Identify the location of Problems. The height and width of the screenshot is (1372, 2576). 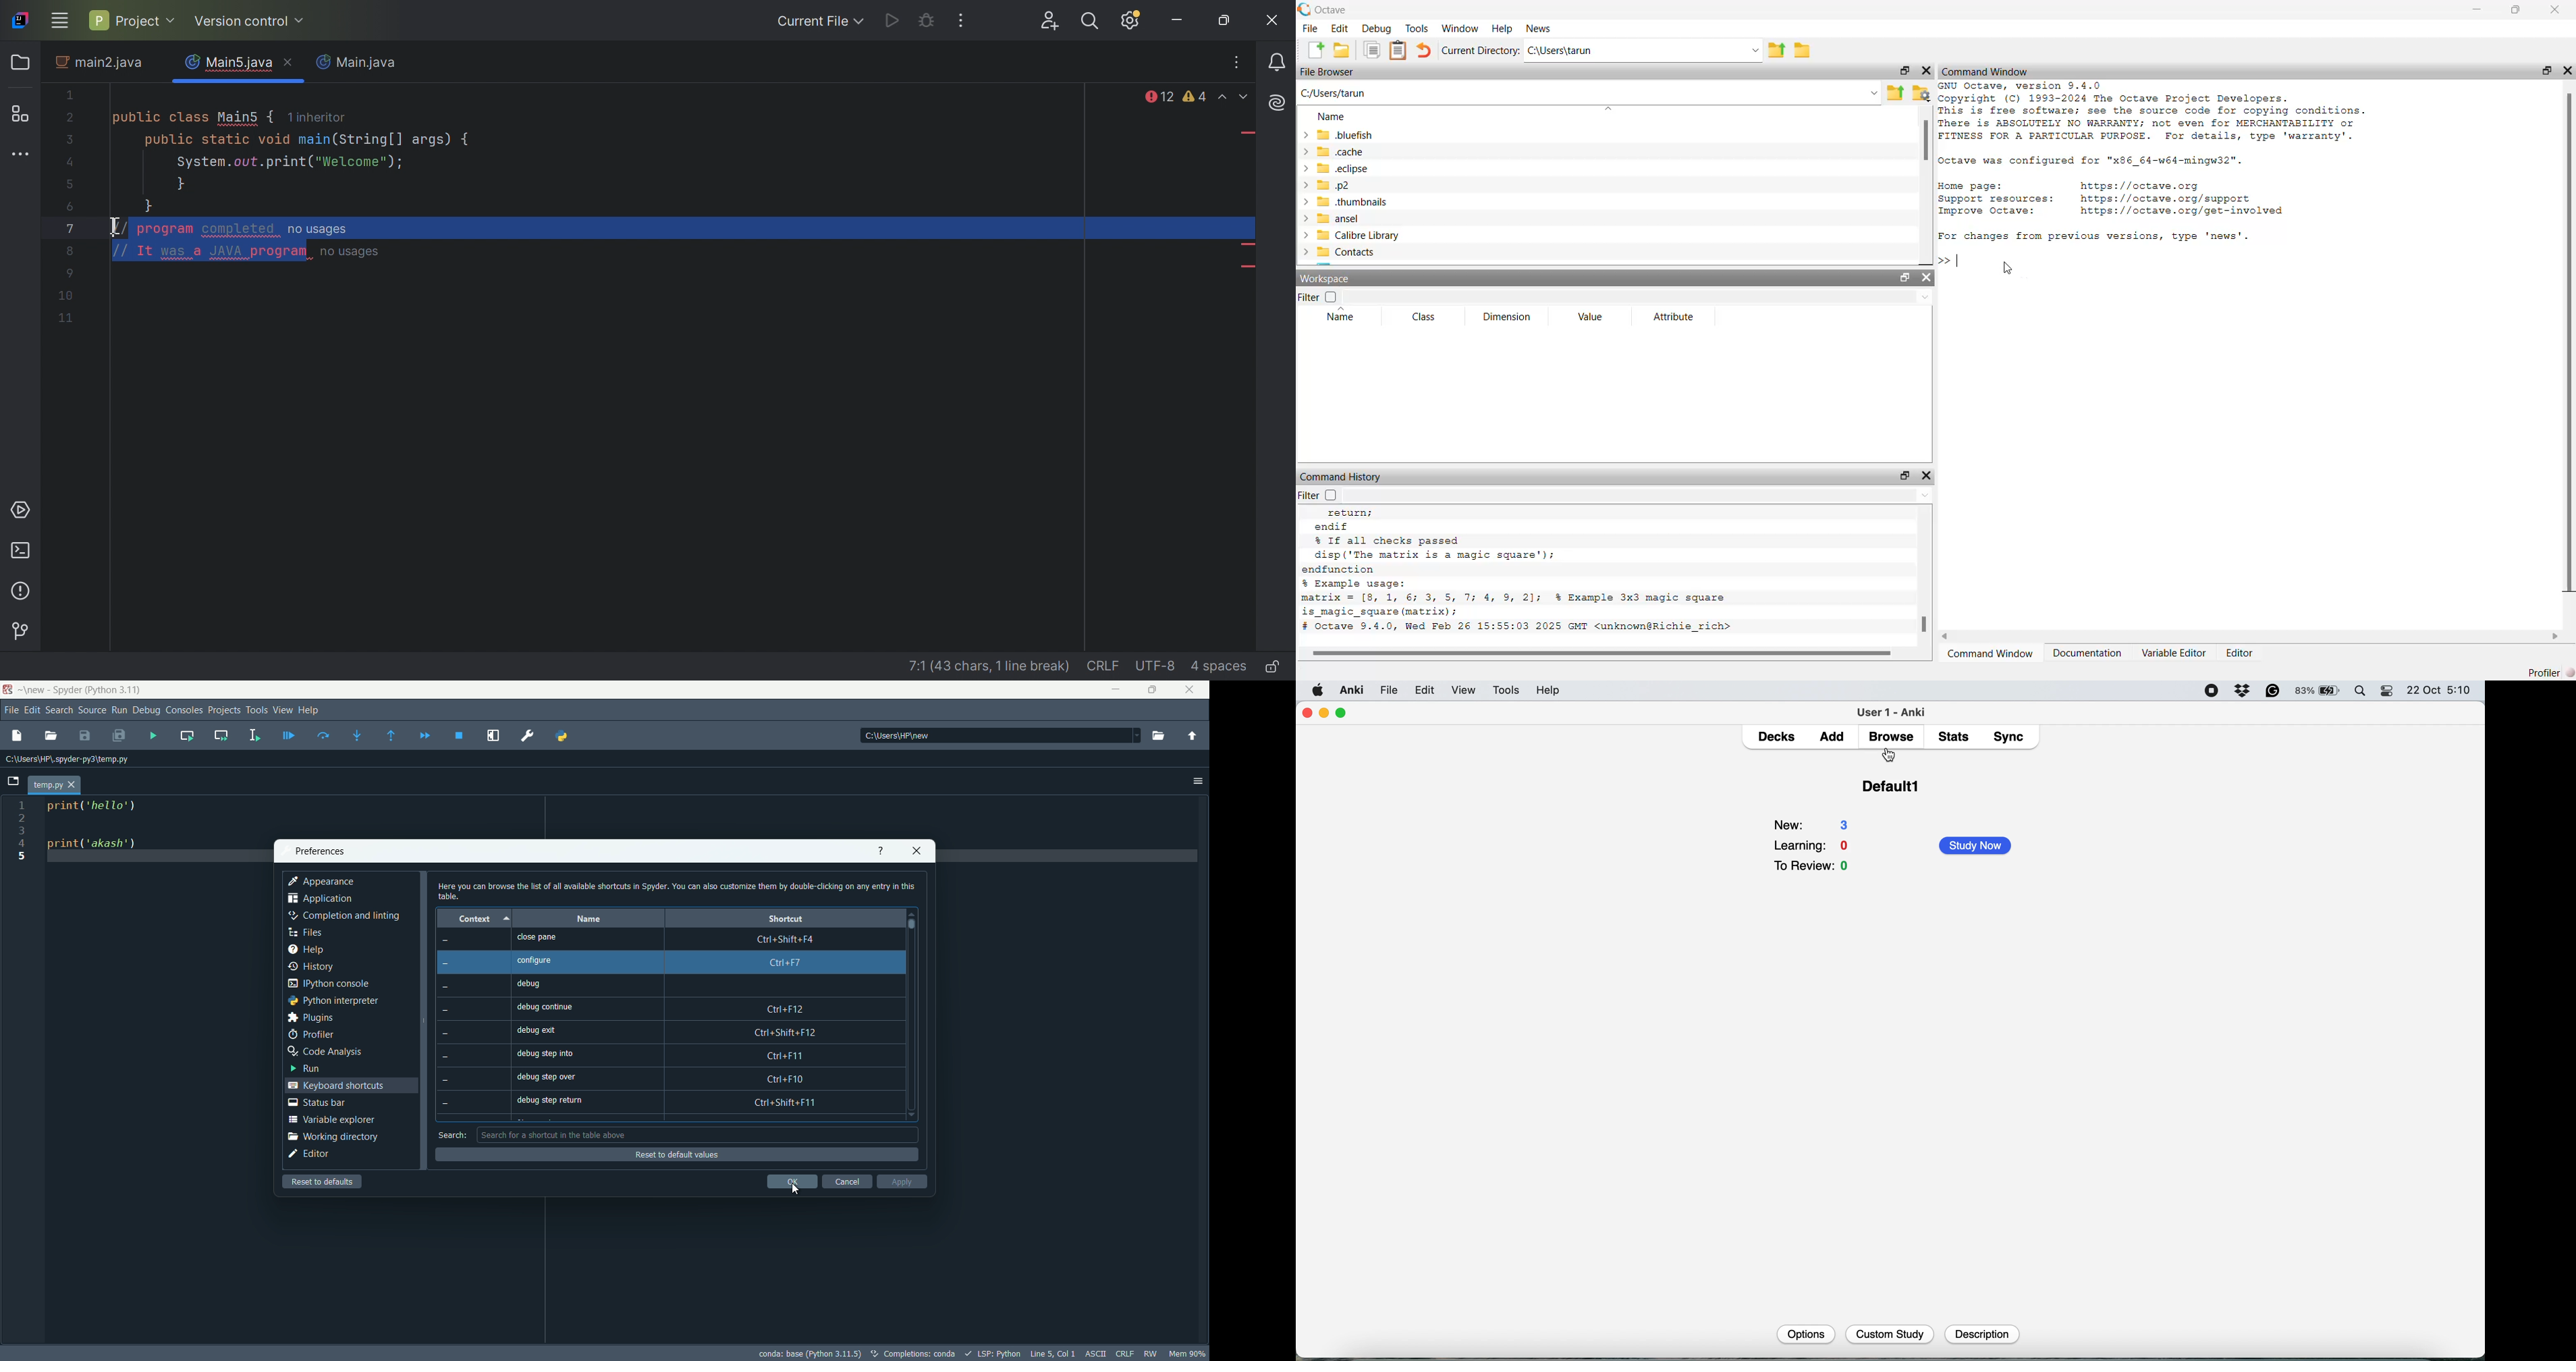
(22, 590).